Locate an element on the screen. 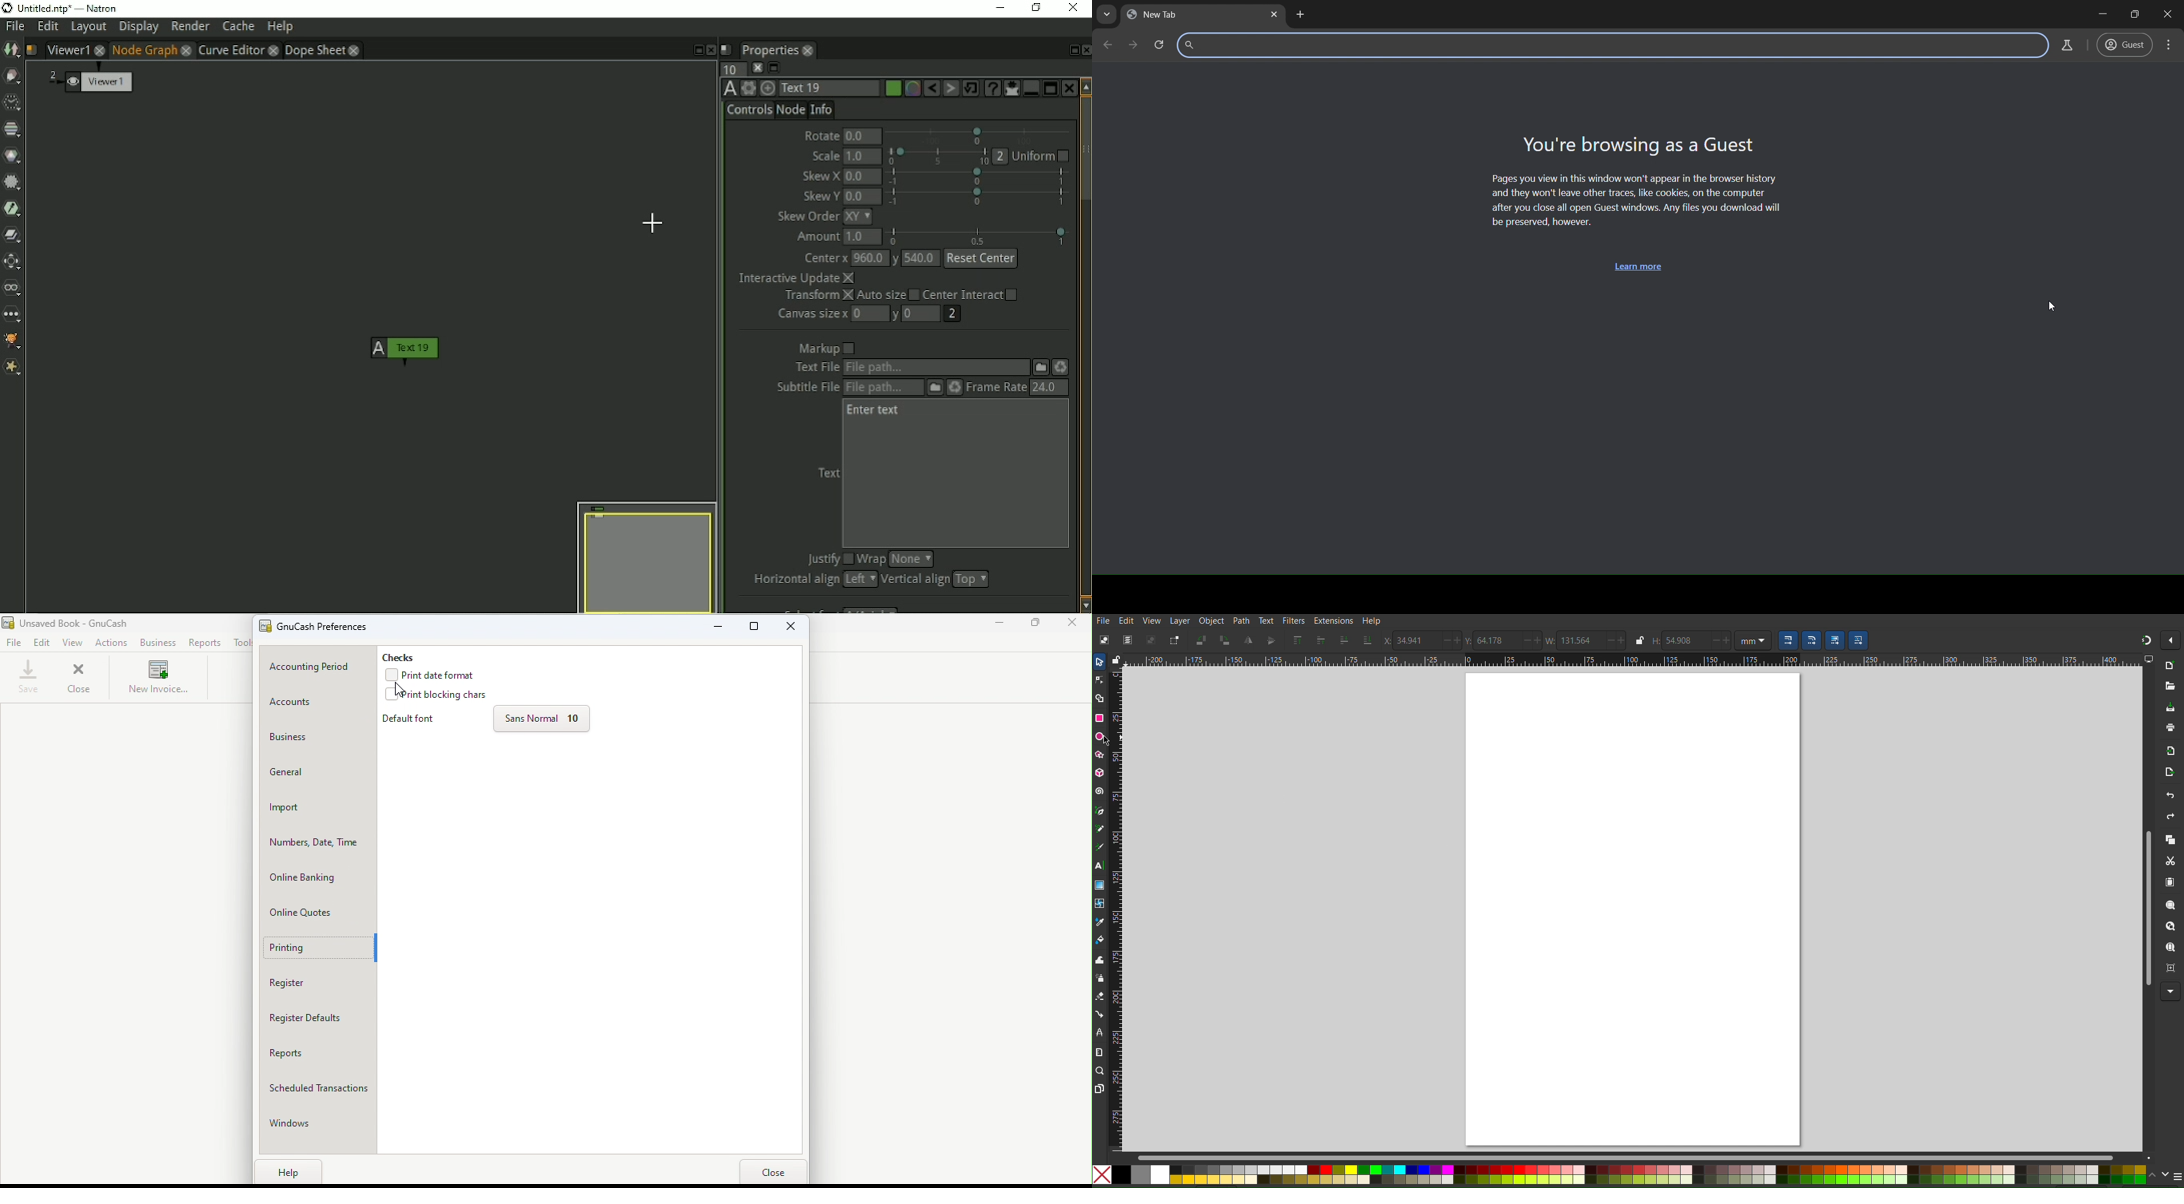  Checks is located at coordinates (409, 655).